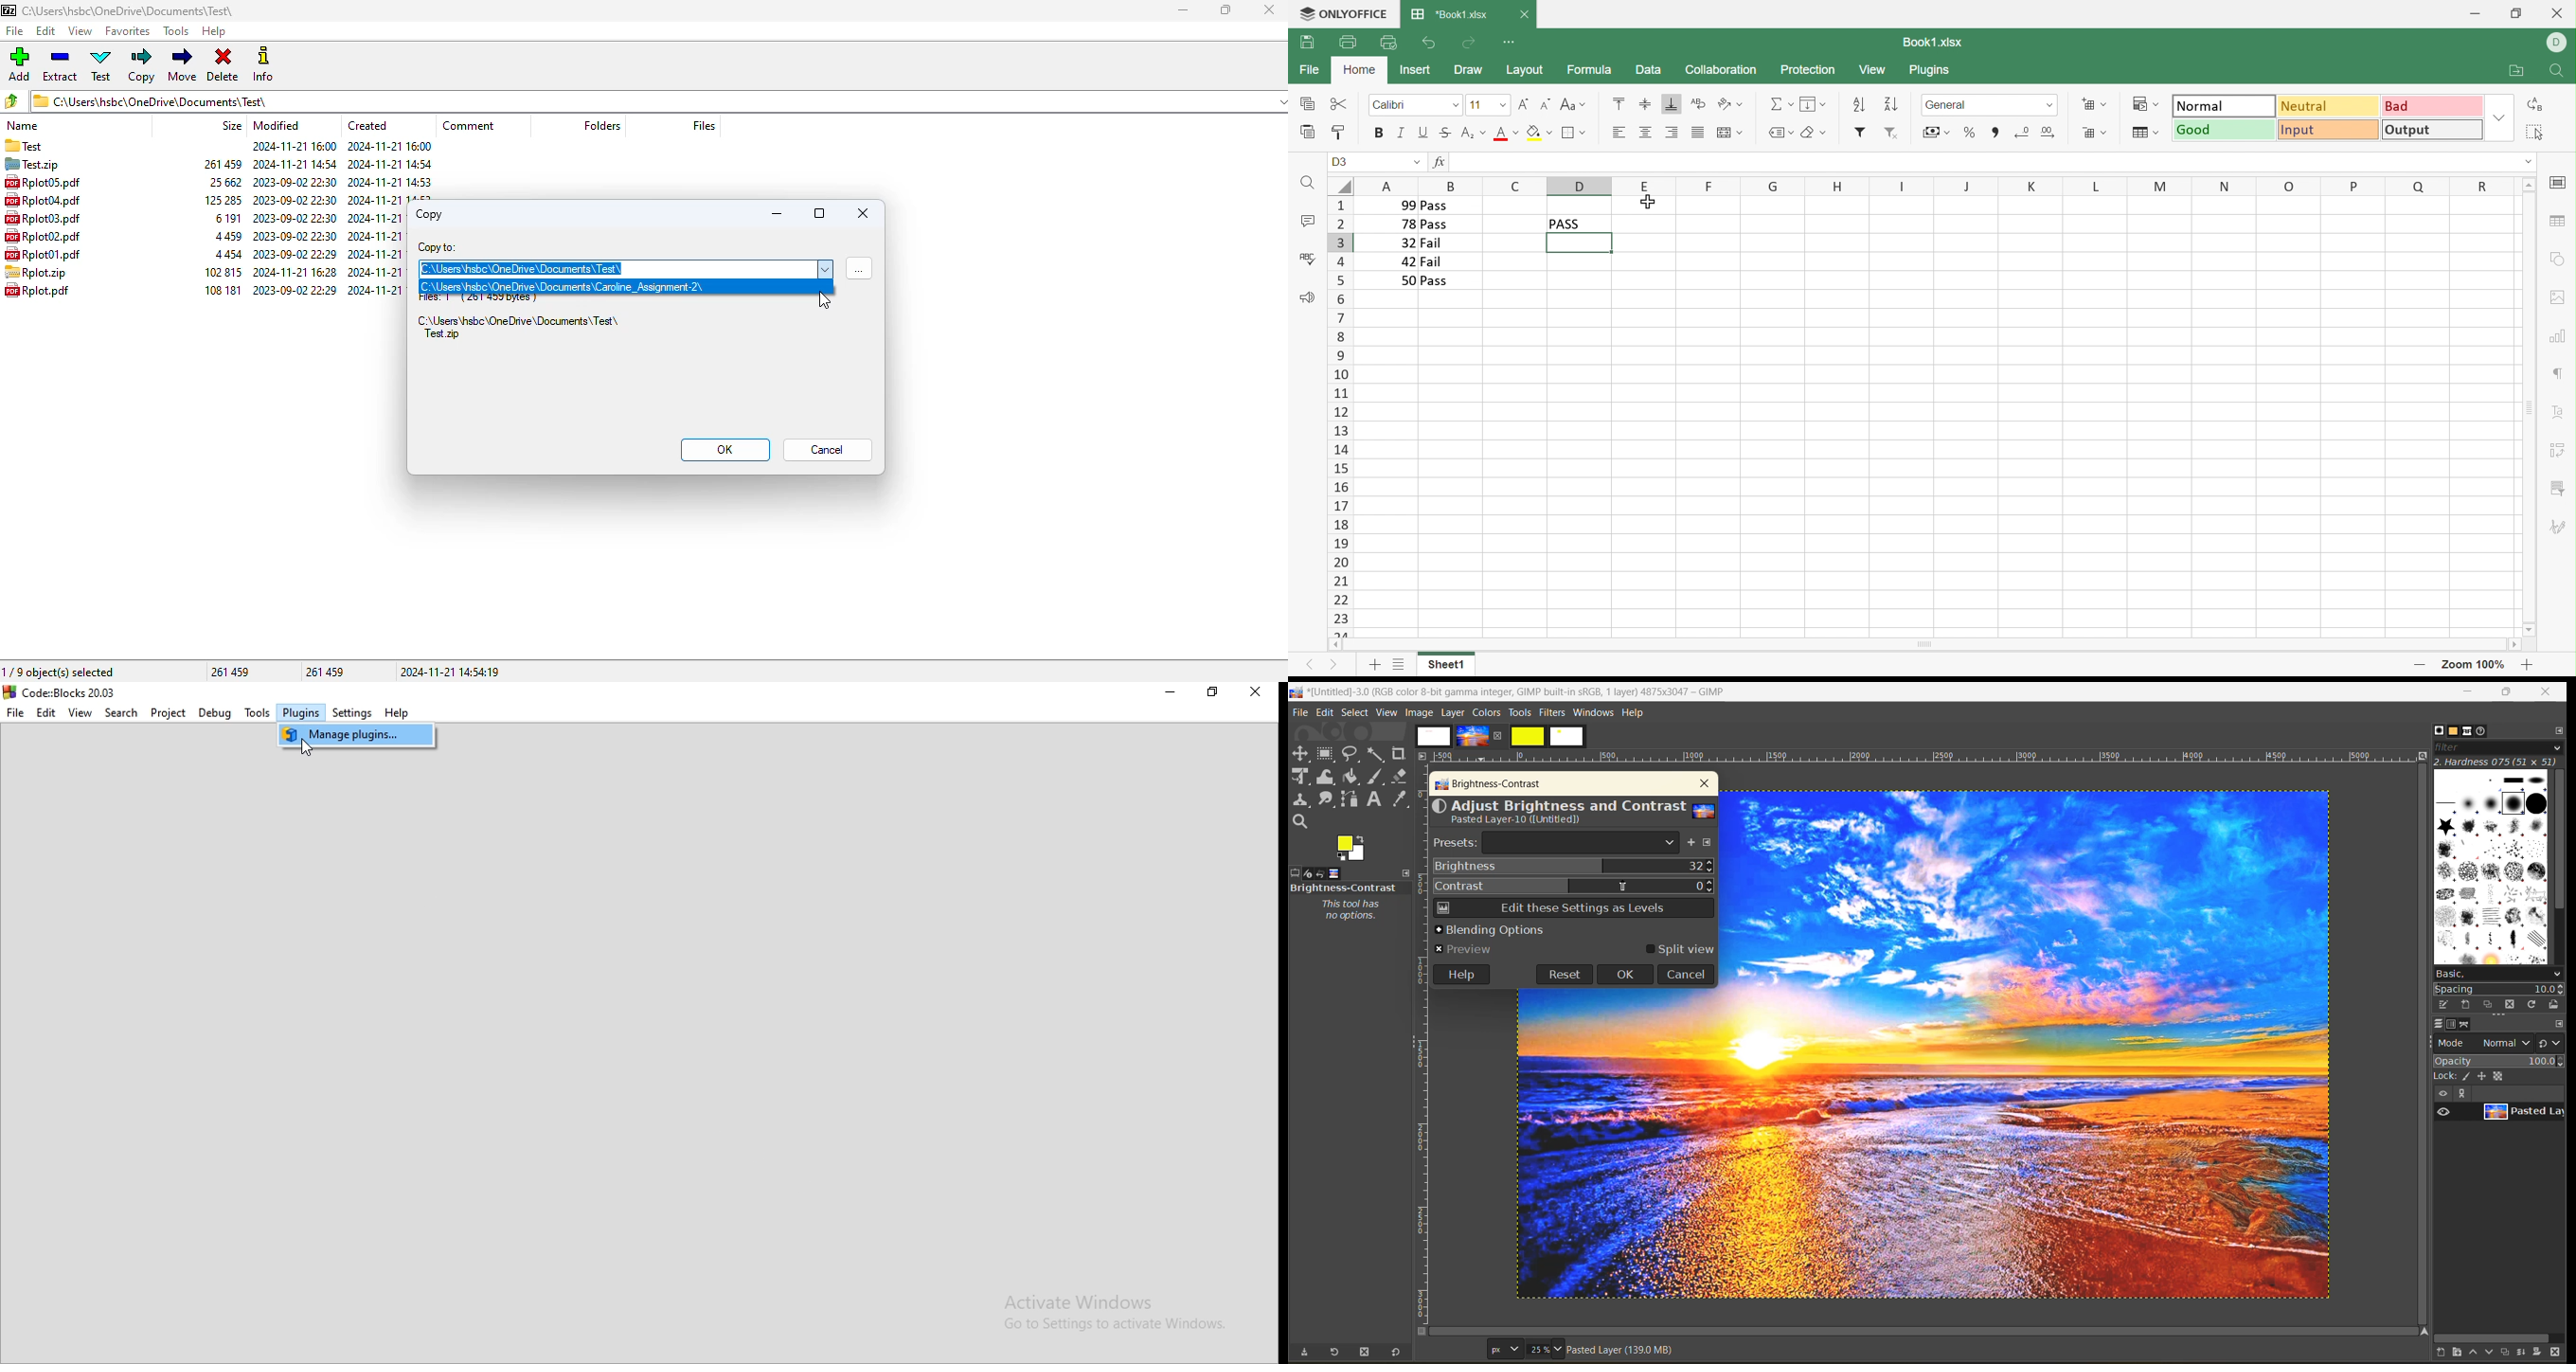 This screenshot has height=1372, width=2576. Describe the element at coordinates (1402, 133) in the screenshot. I see `Italic` at that location.